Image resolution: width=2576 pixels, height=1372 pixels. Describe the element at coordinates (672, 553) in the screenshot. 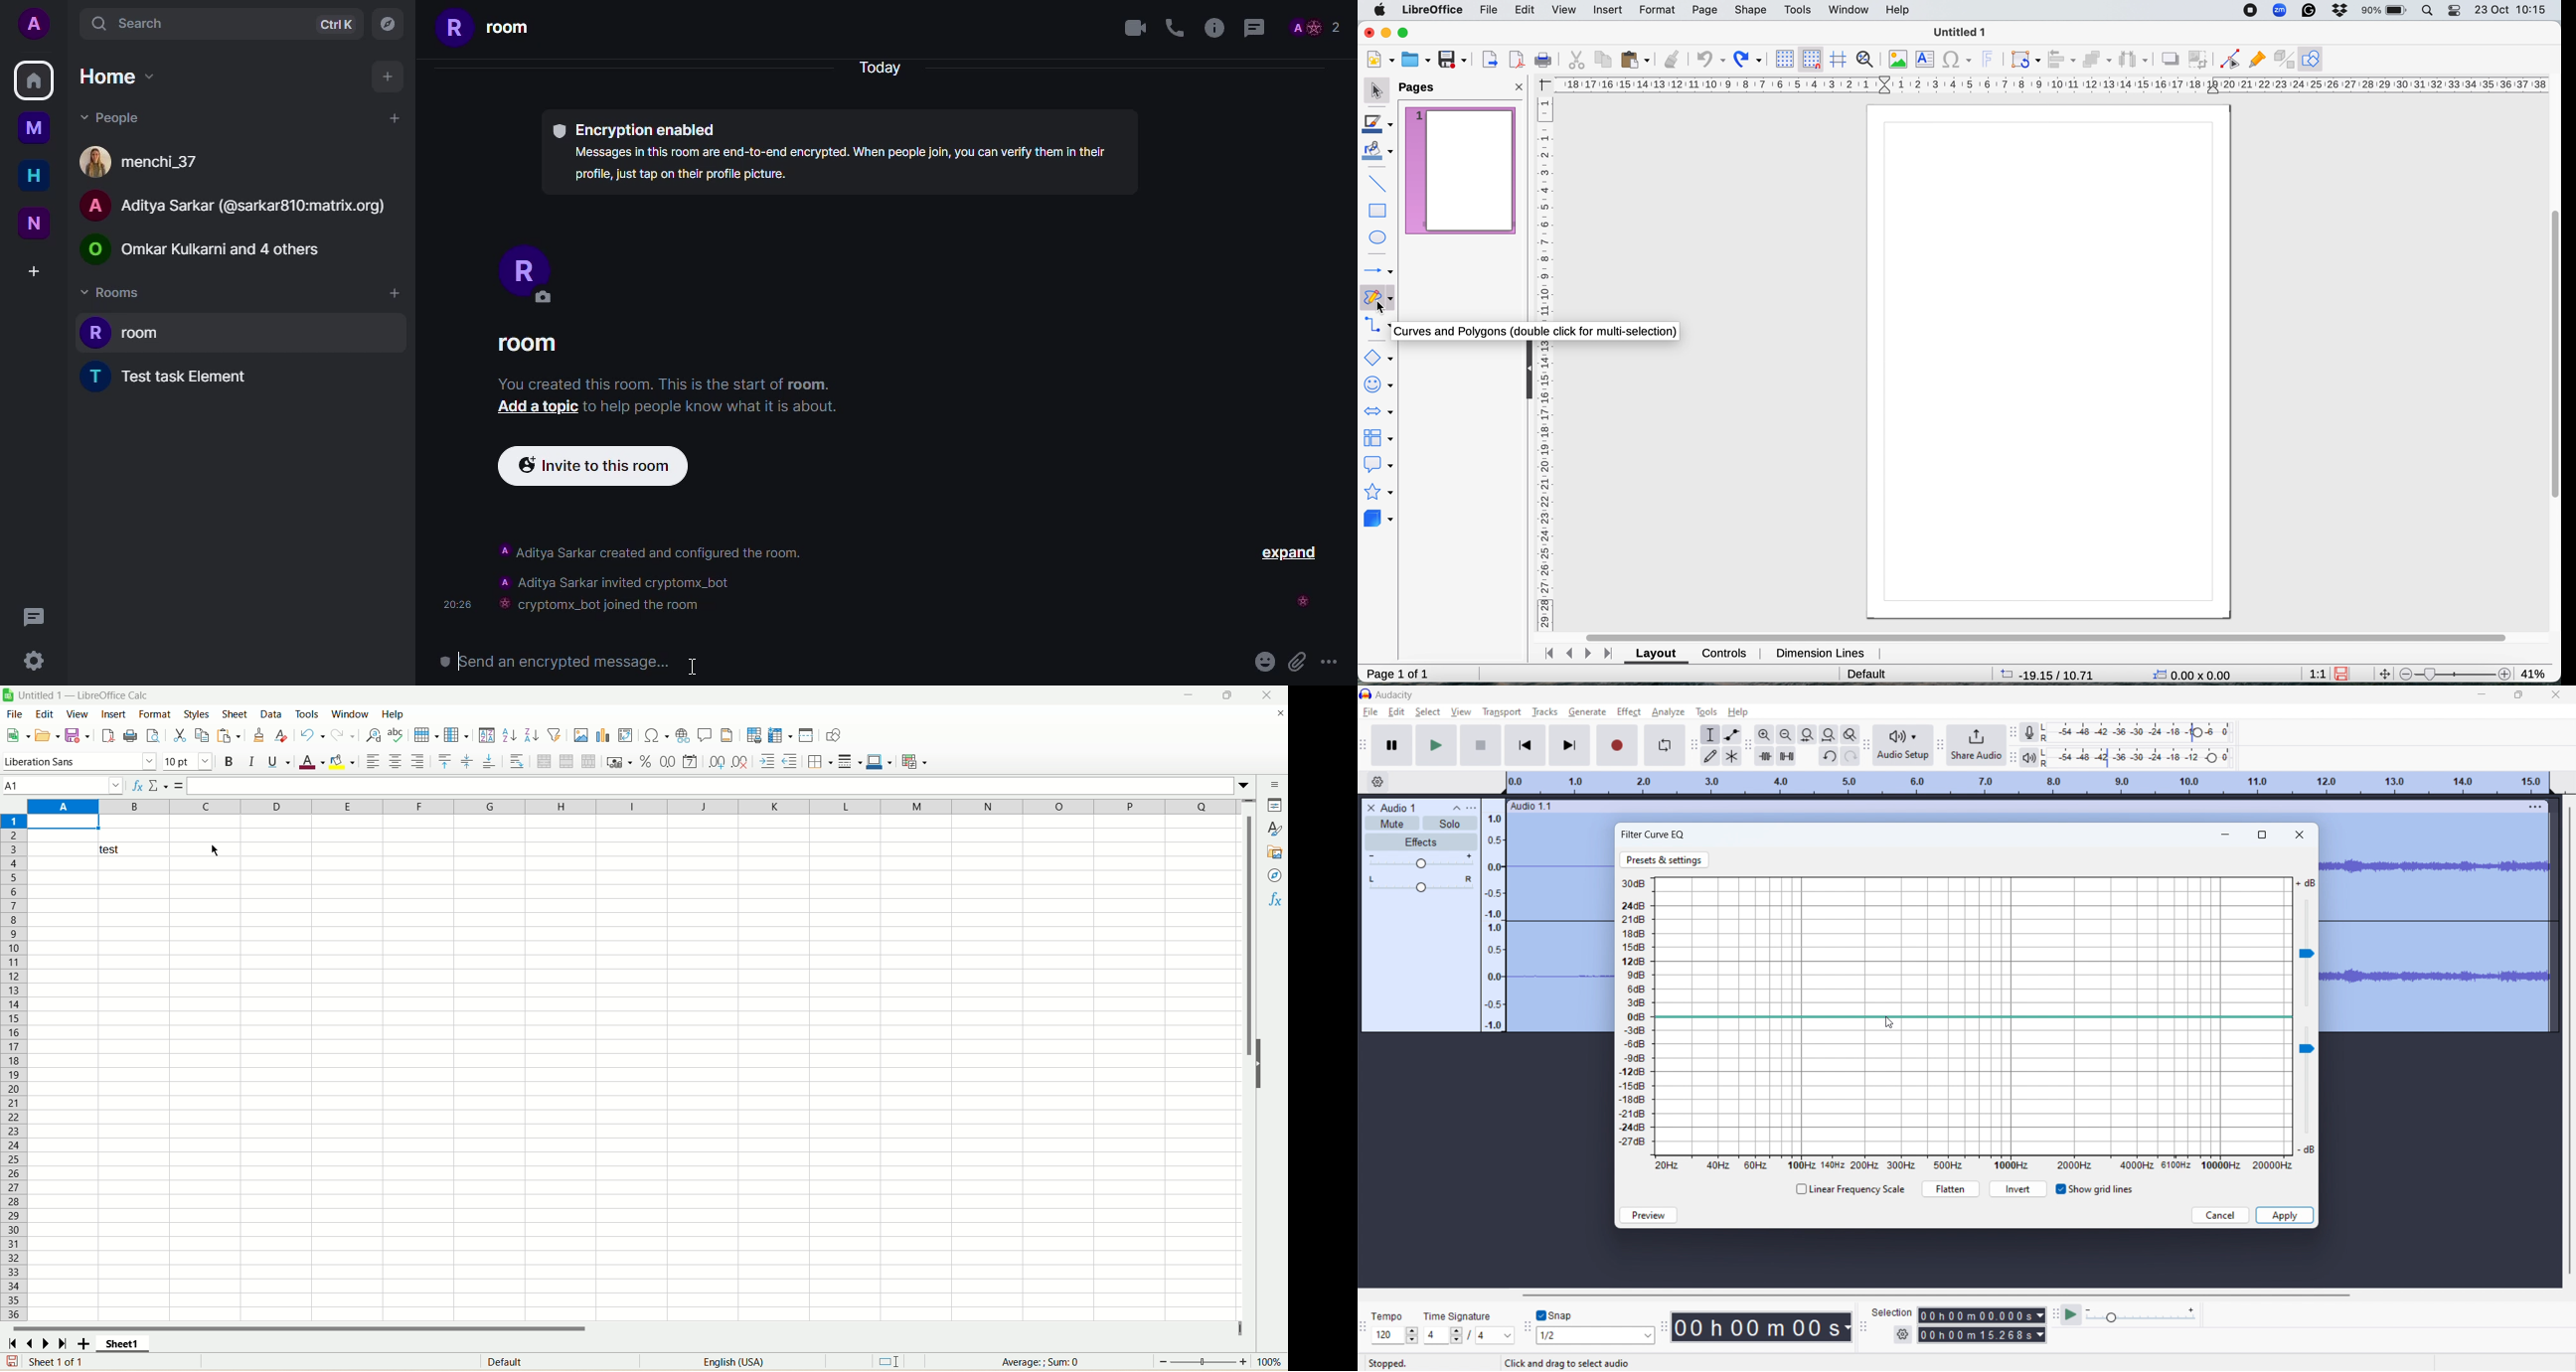

I see `Aditya Sarkar created and configured the room.` at that location.